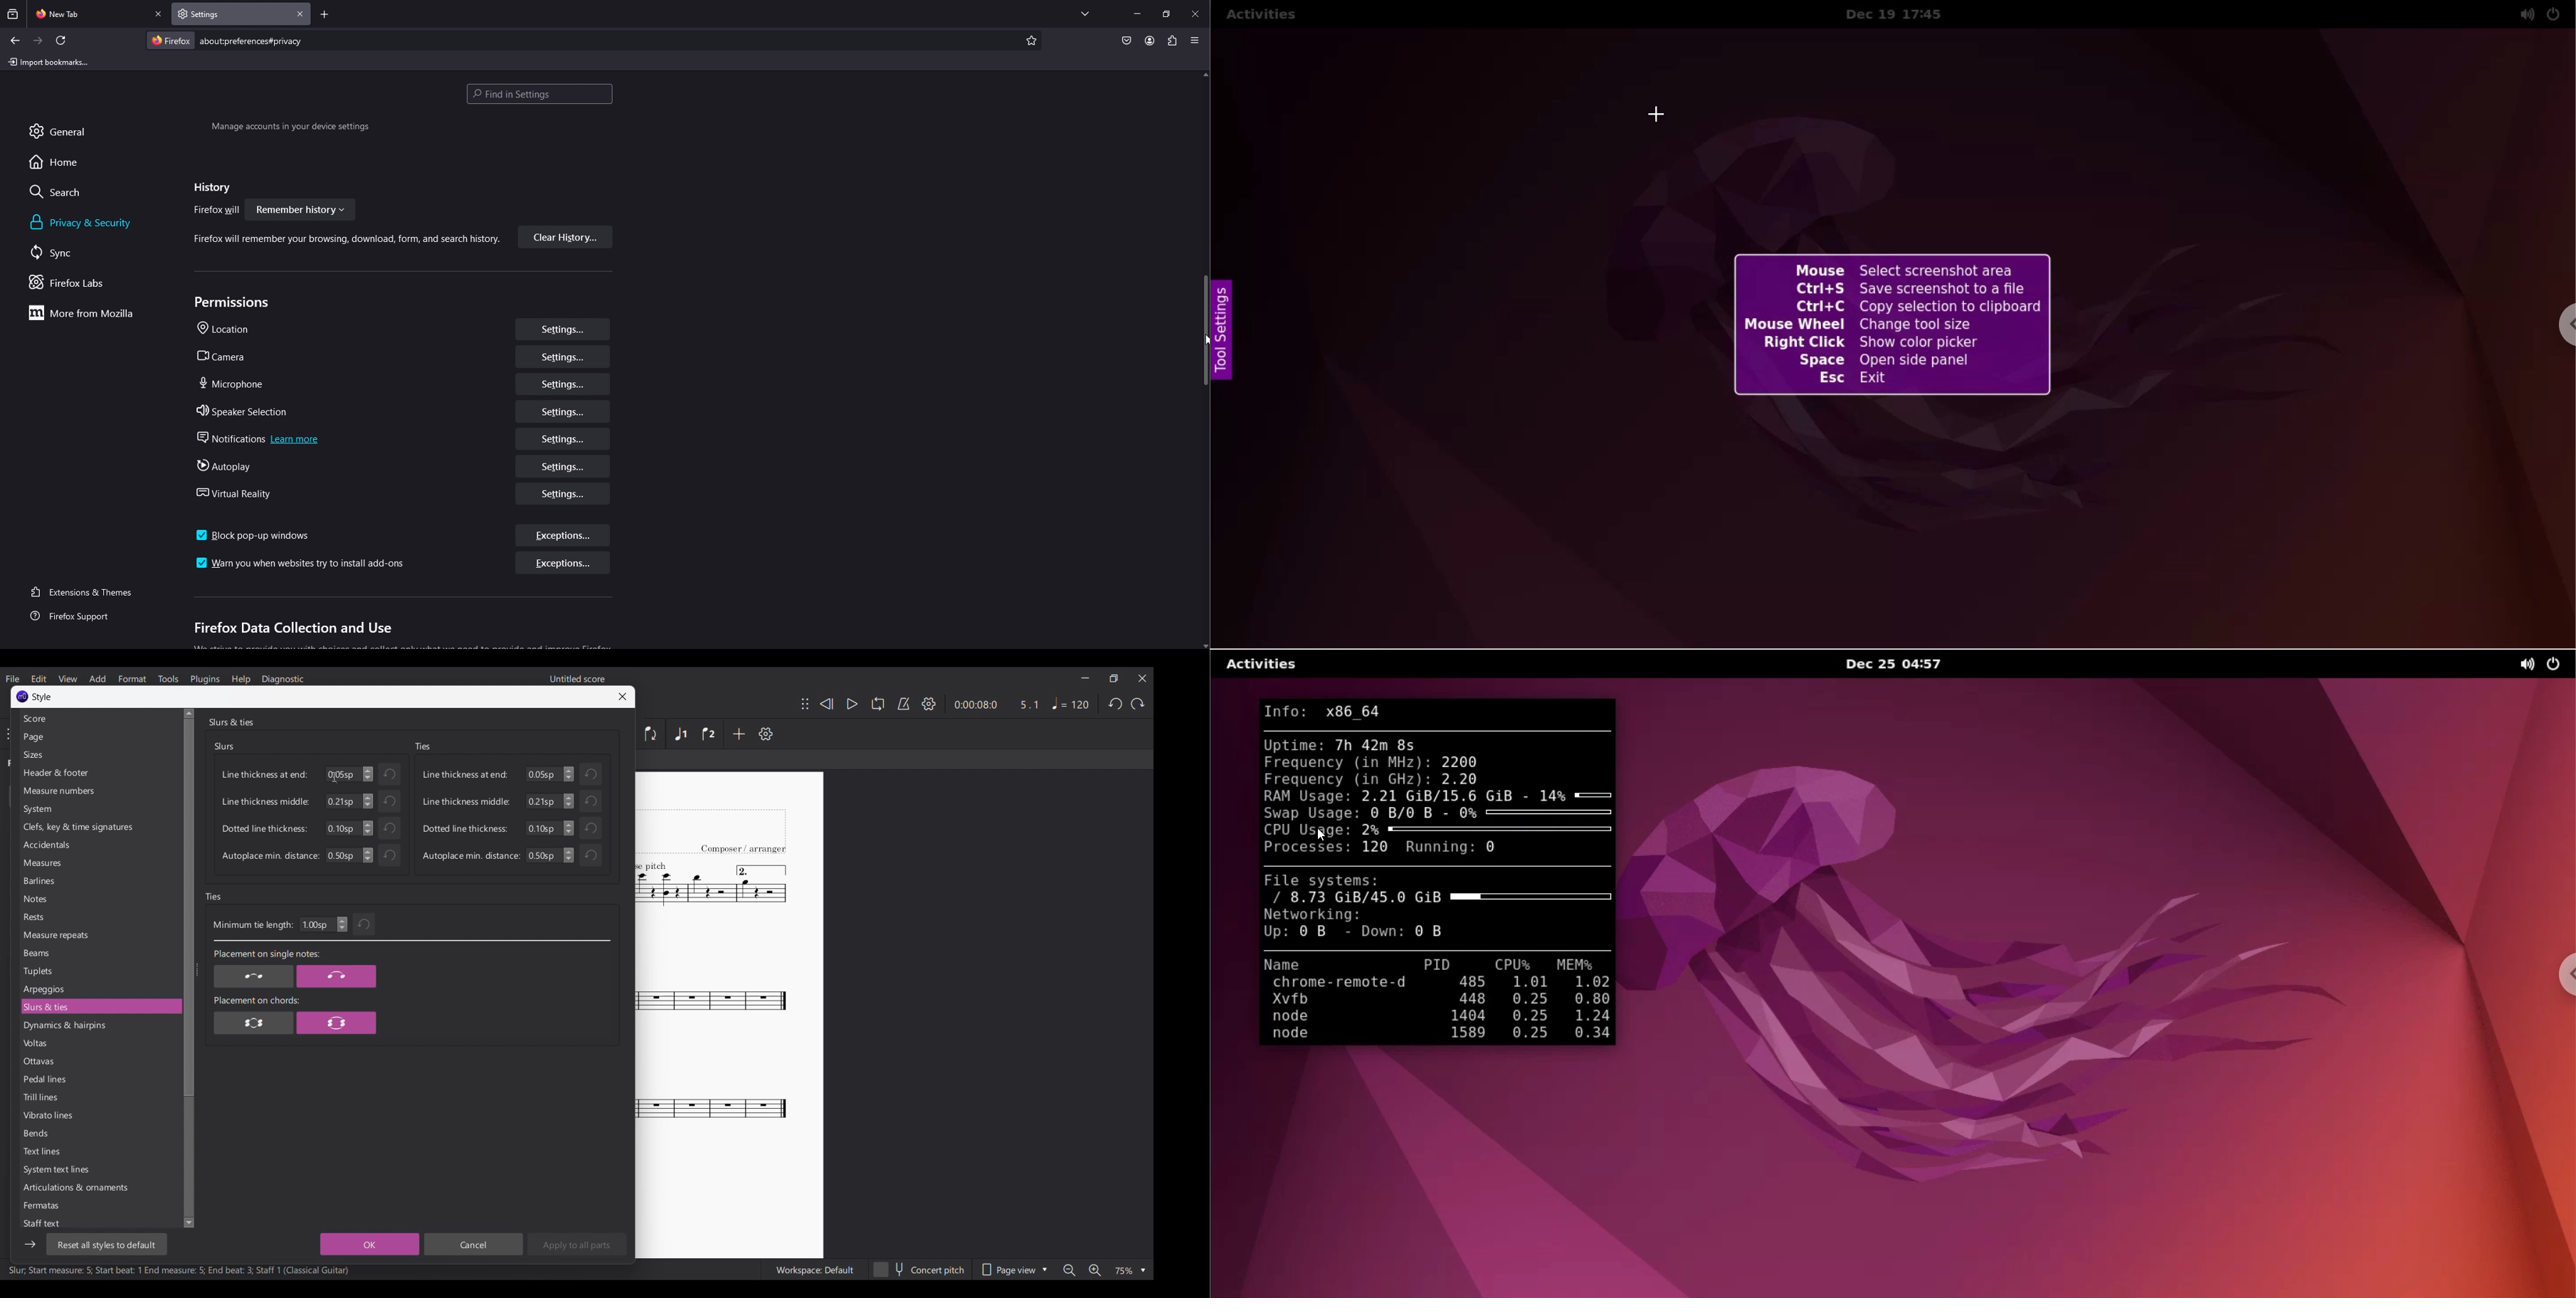 This screenshot has width=2576, height=1316. I want to click on Undo, so click(389, 855).